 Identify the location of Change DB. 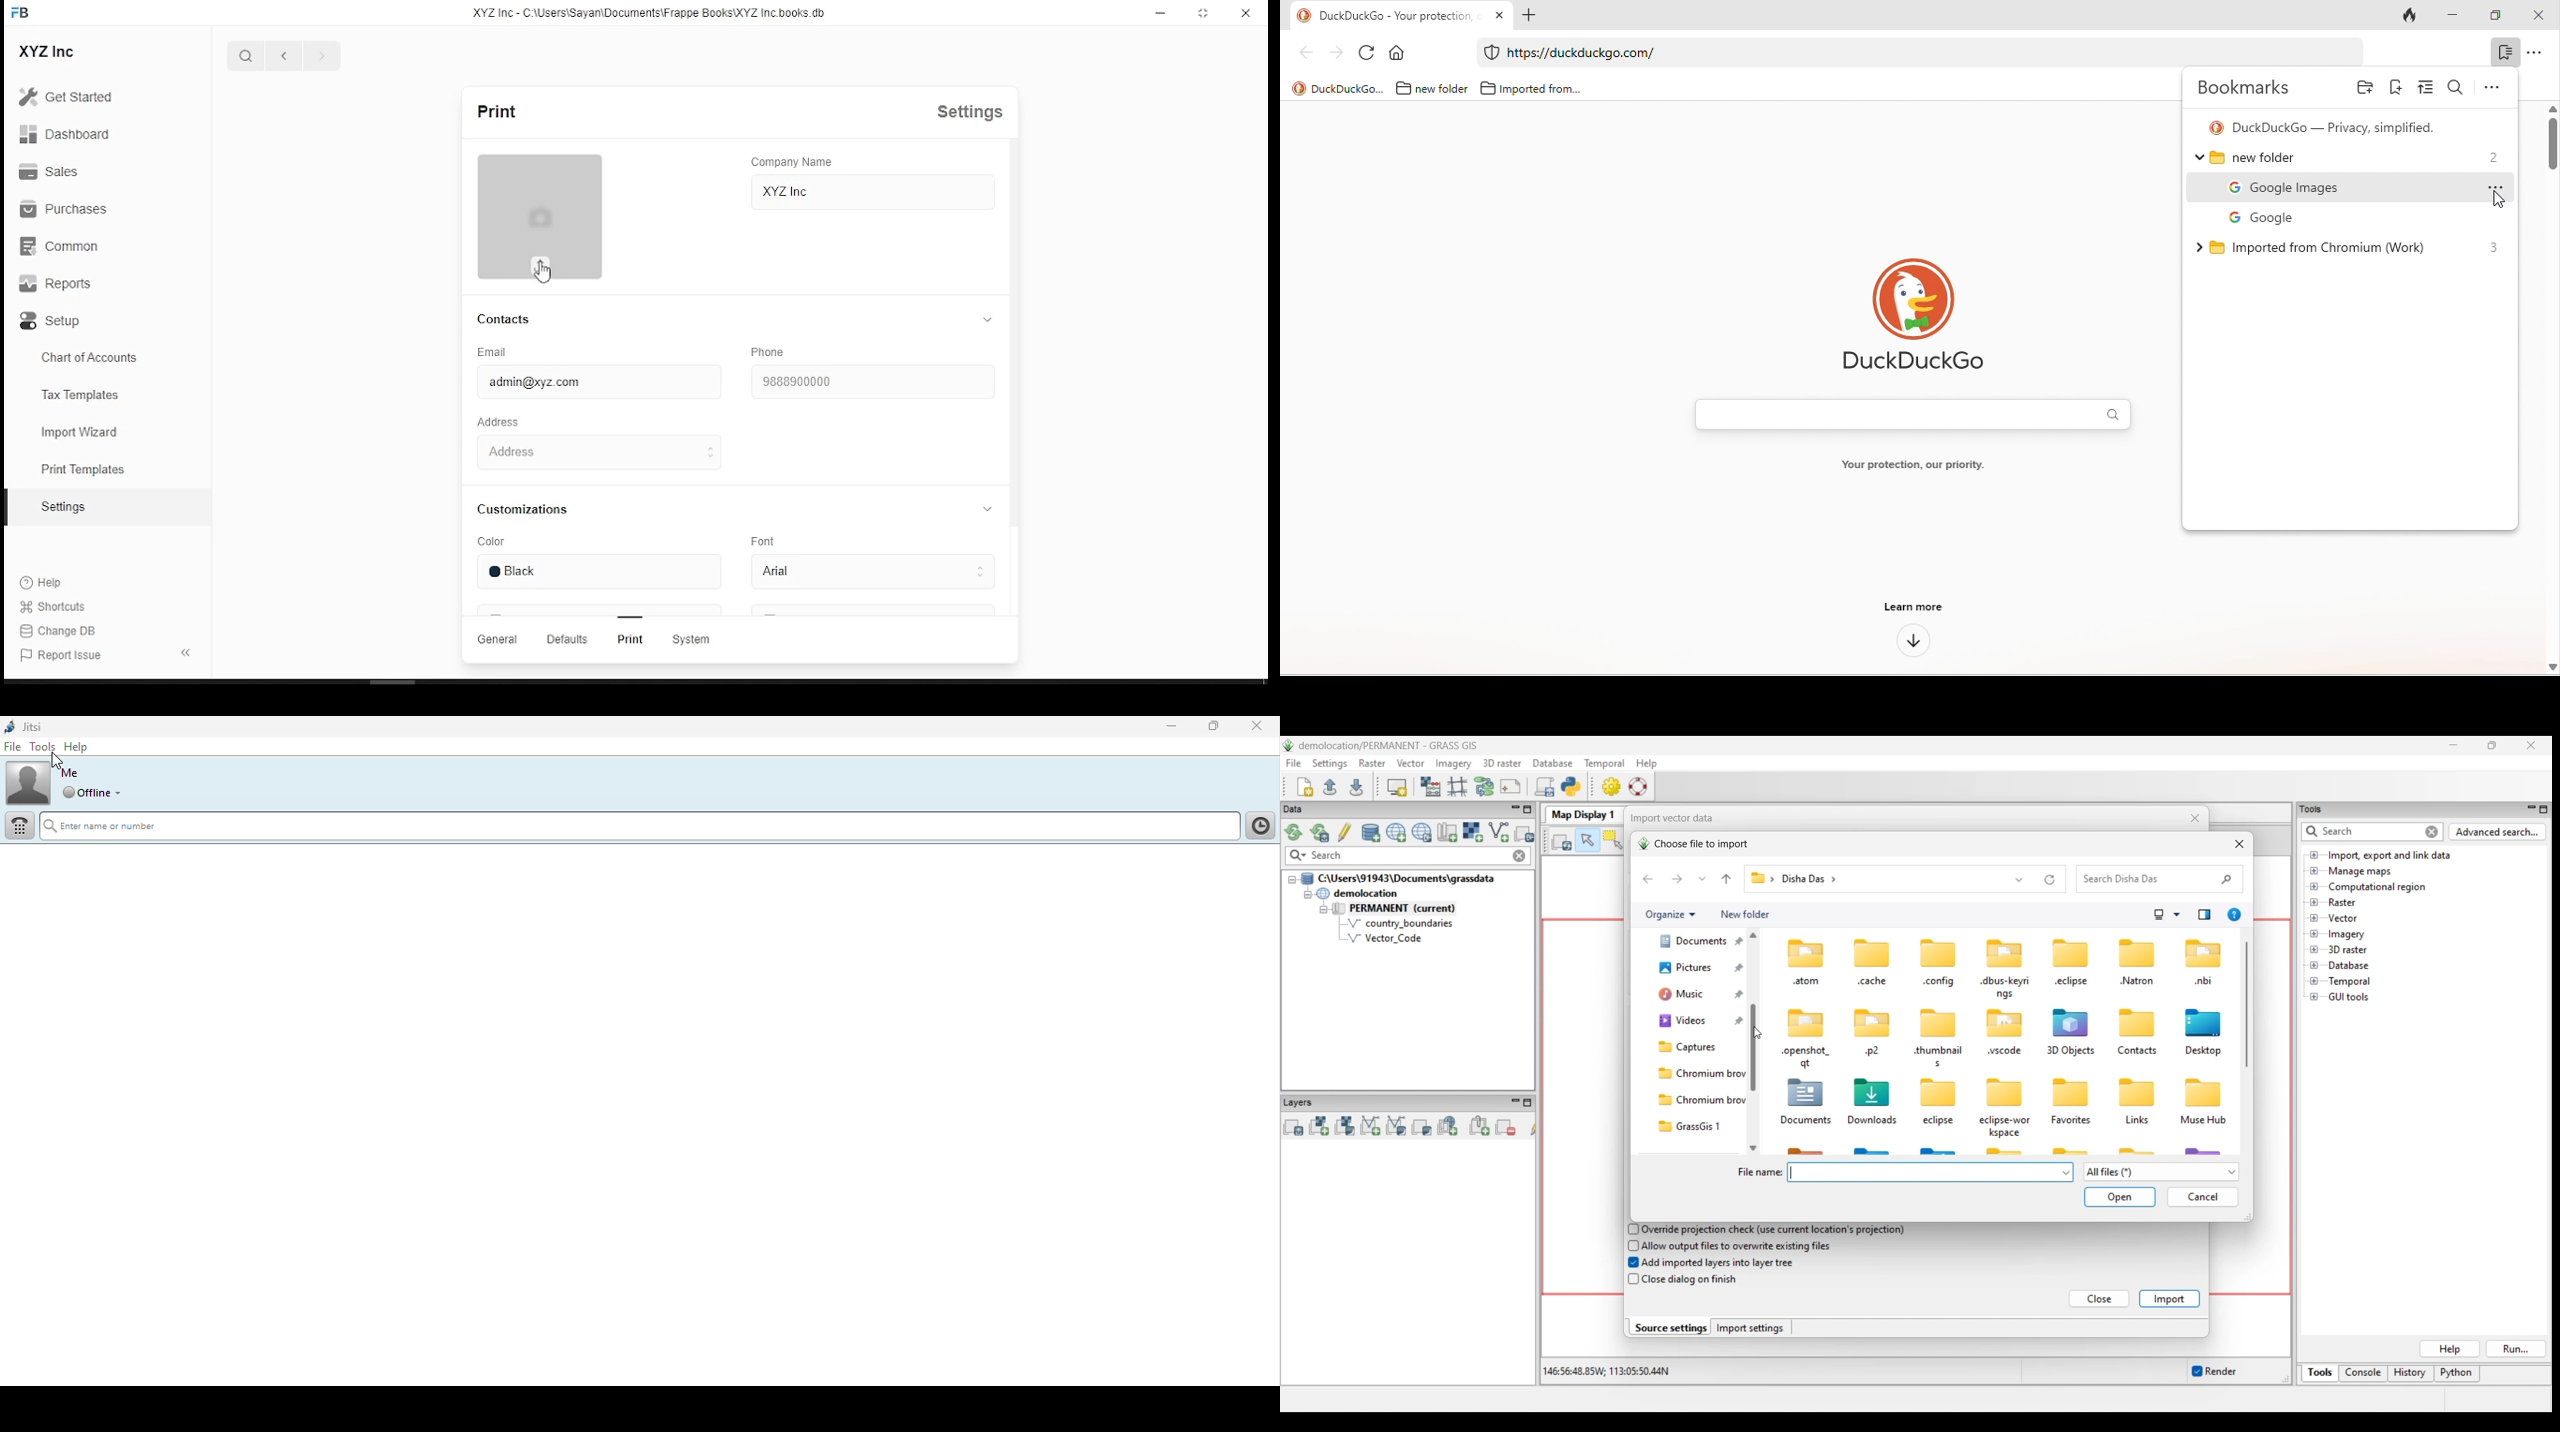
(61, 630).